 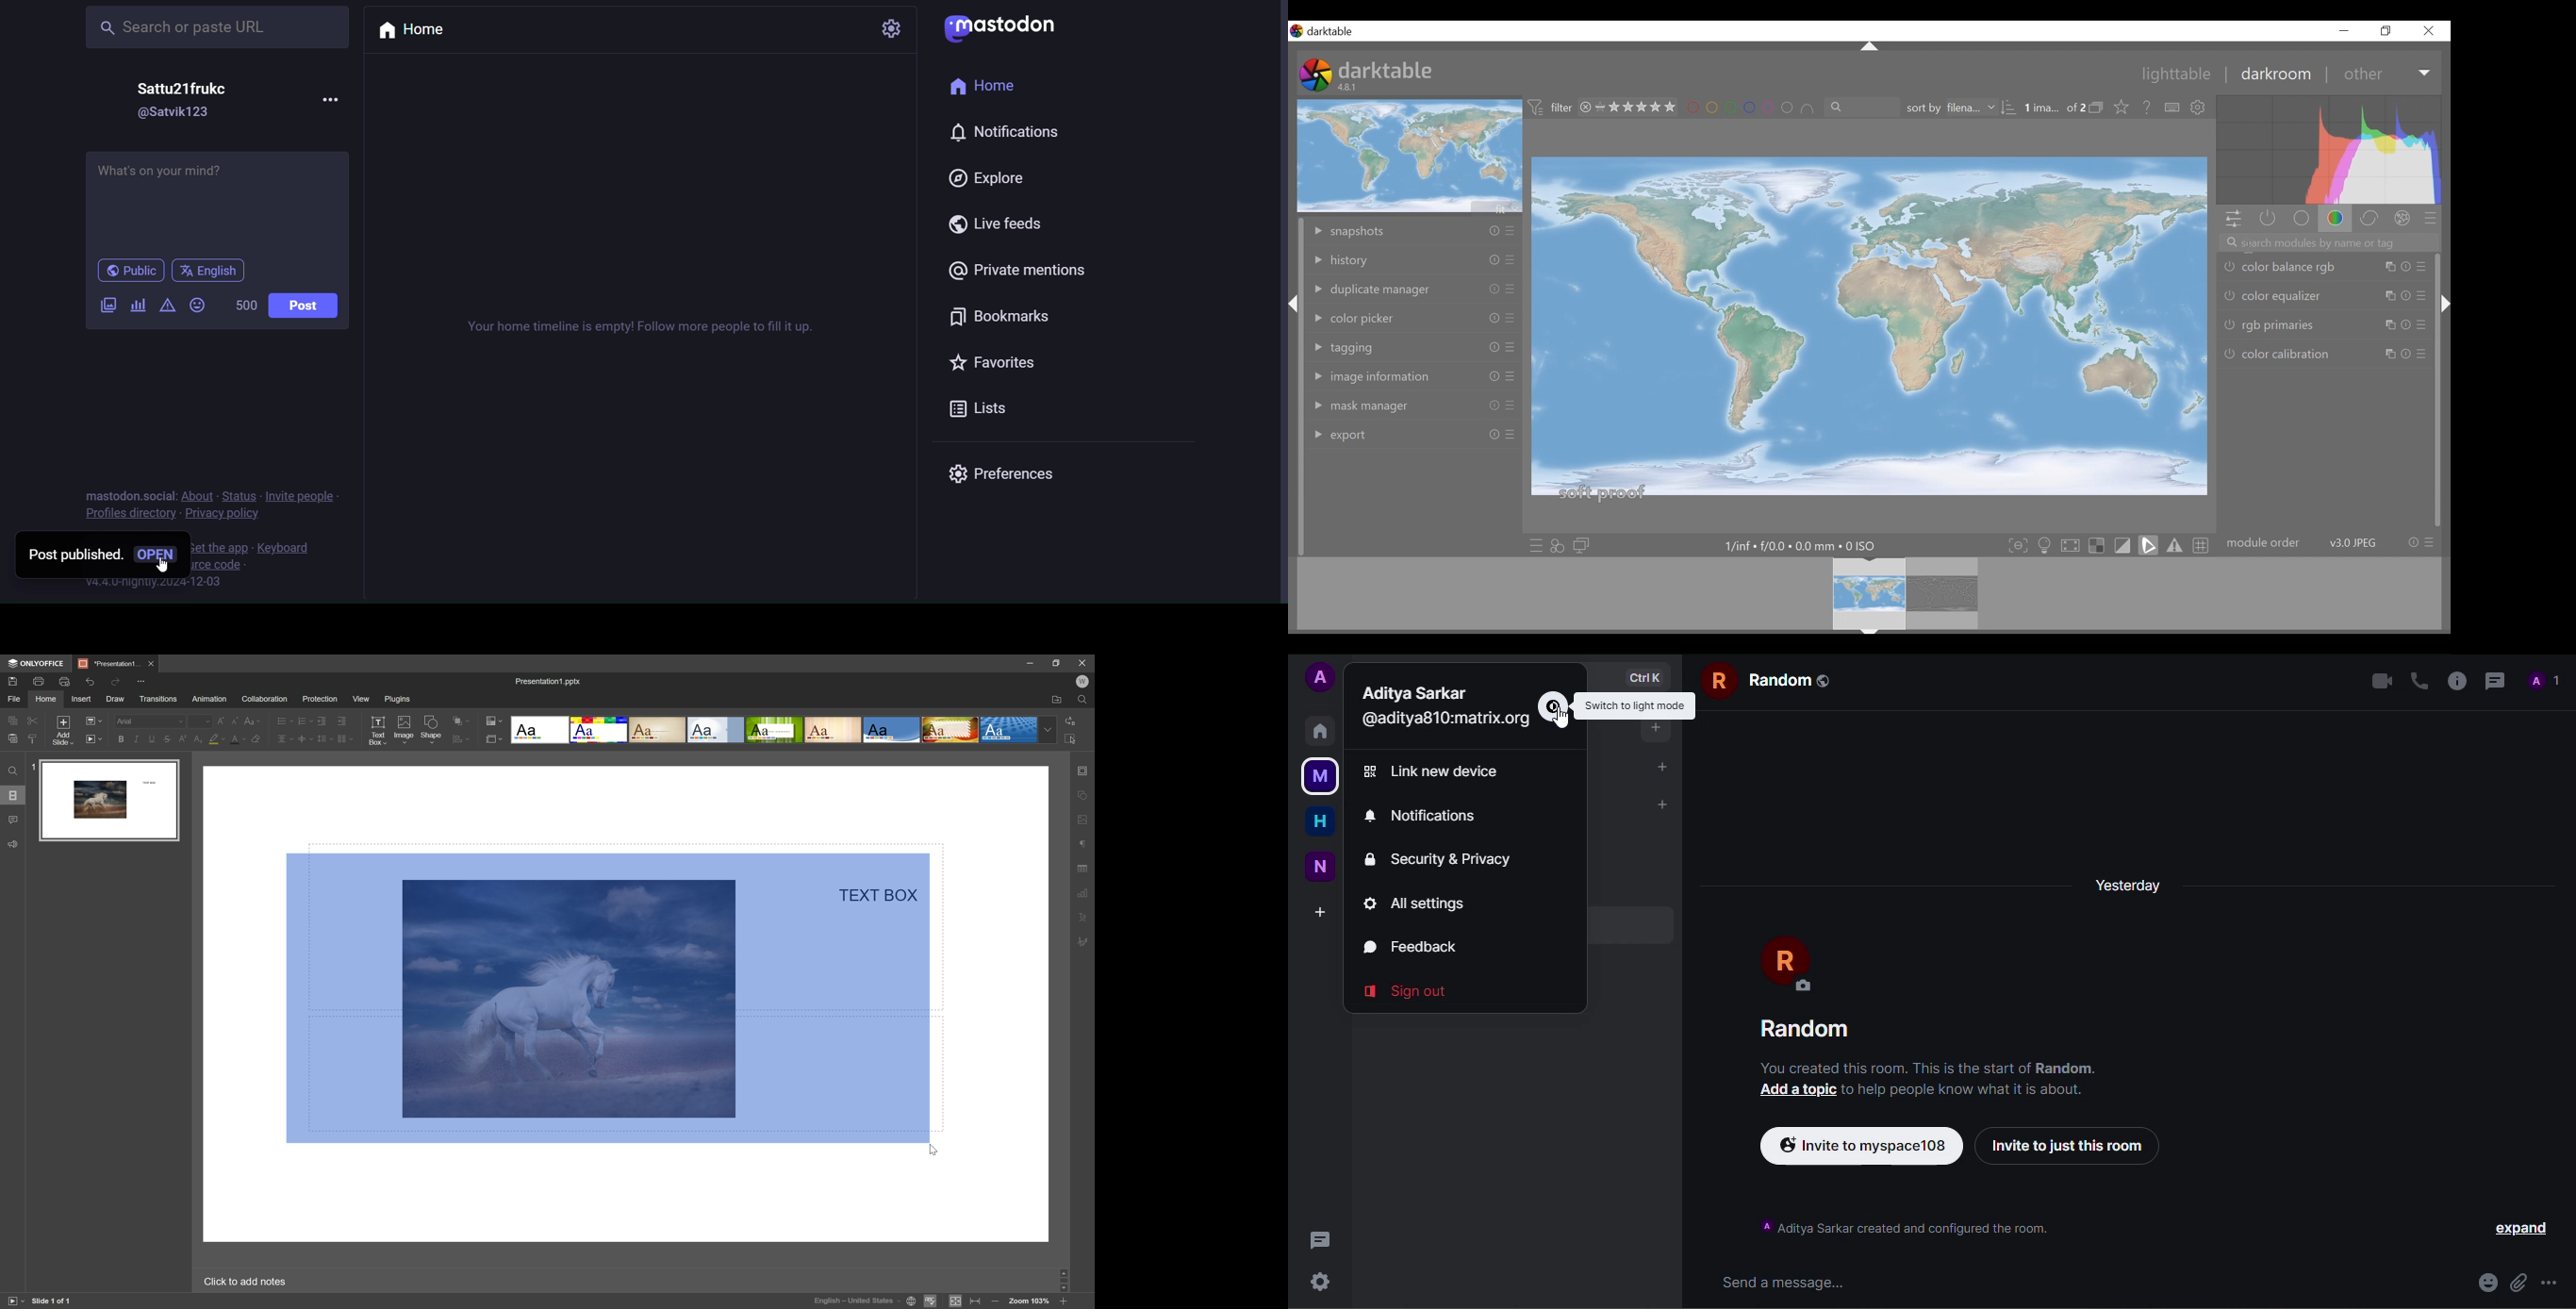 What do you see at coordinates (2327, 353) in the screenshot?
I see `color calibration` at bounding box center [2327, 353].